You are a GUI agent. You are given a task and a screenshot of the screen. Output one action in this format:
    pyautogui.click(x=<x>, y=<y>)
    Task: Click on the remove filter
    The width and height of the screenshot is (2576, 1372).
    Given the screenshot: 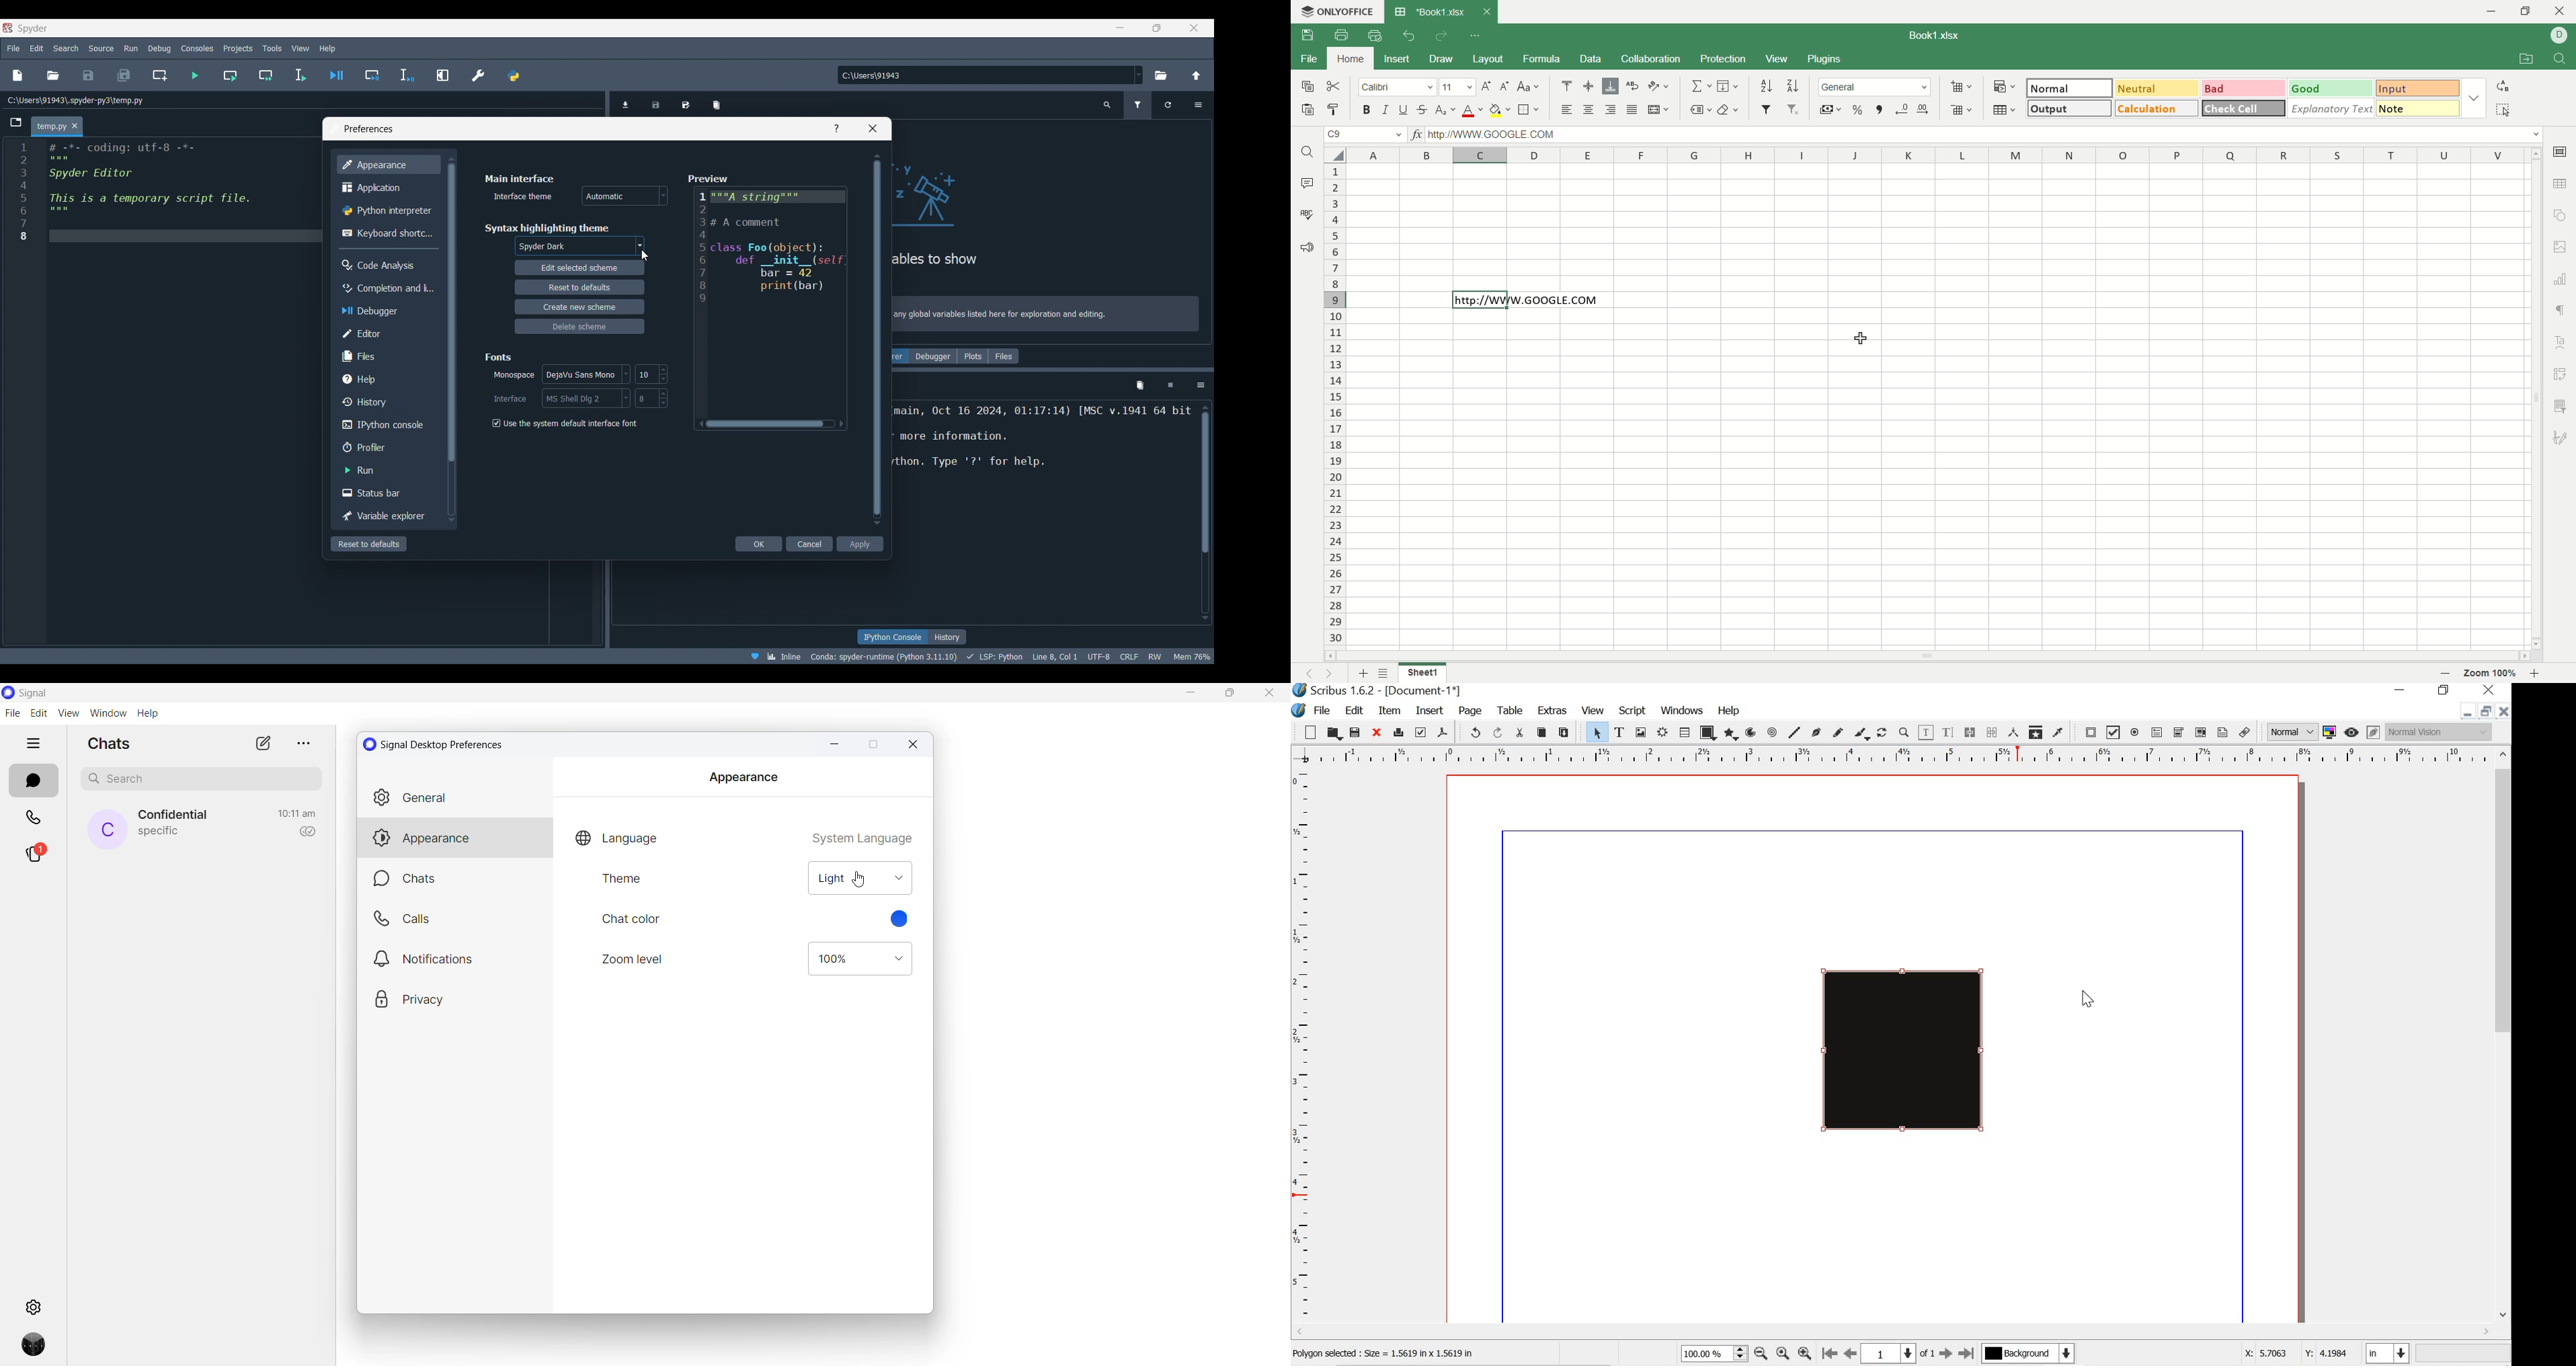 What is the action you would take?
    pyautogui.click(x=1792, y=109)
    